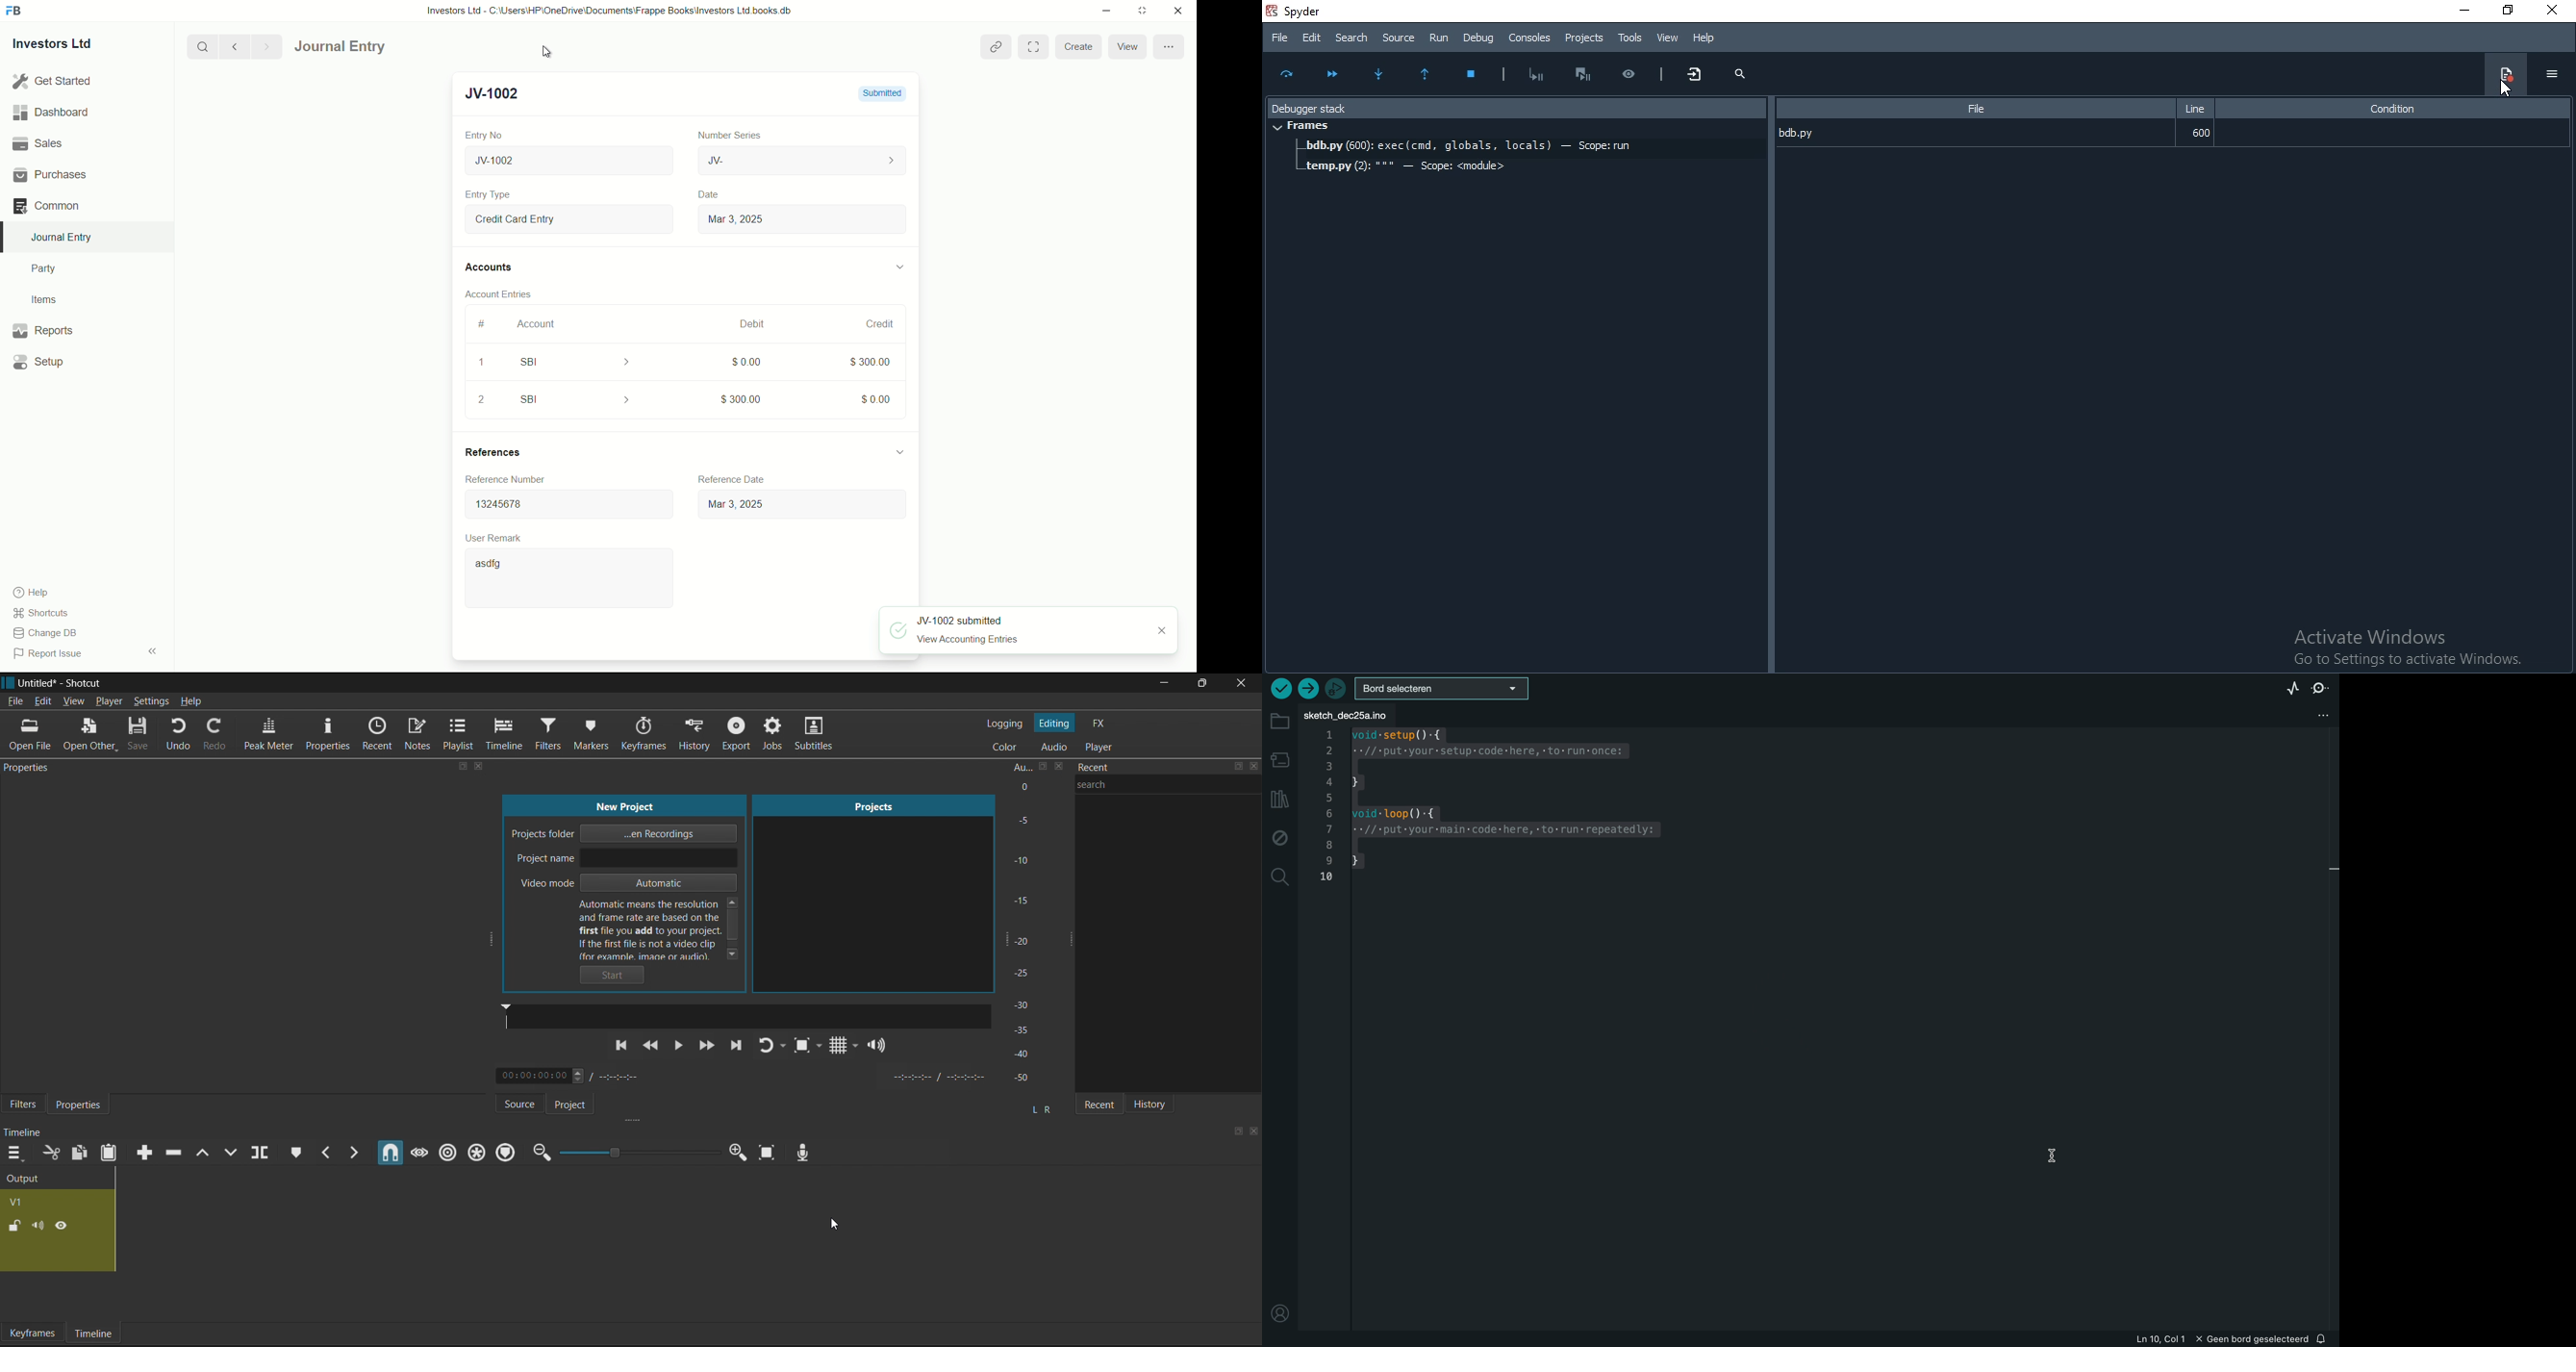 The image size is (2576, 1372). What do you see at coordinates (1351, 37) in the screenshot?
I see `Search` at bounding box center [1351, 37].